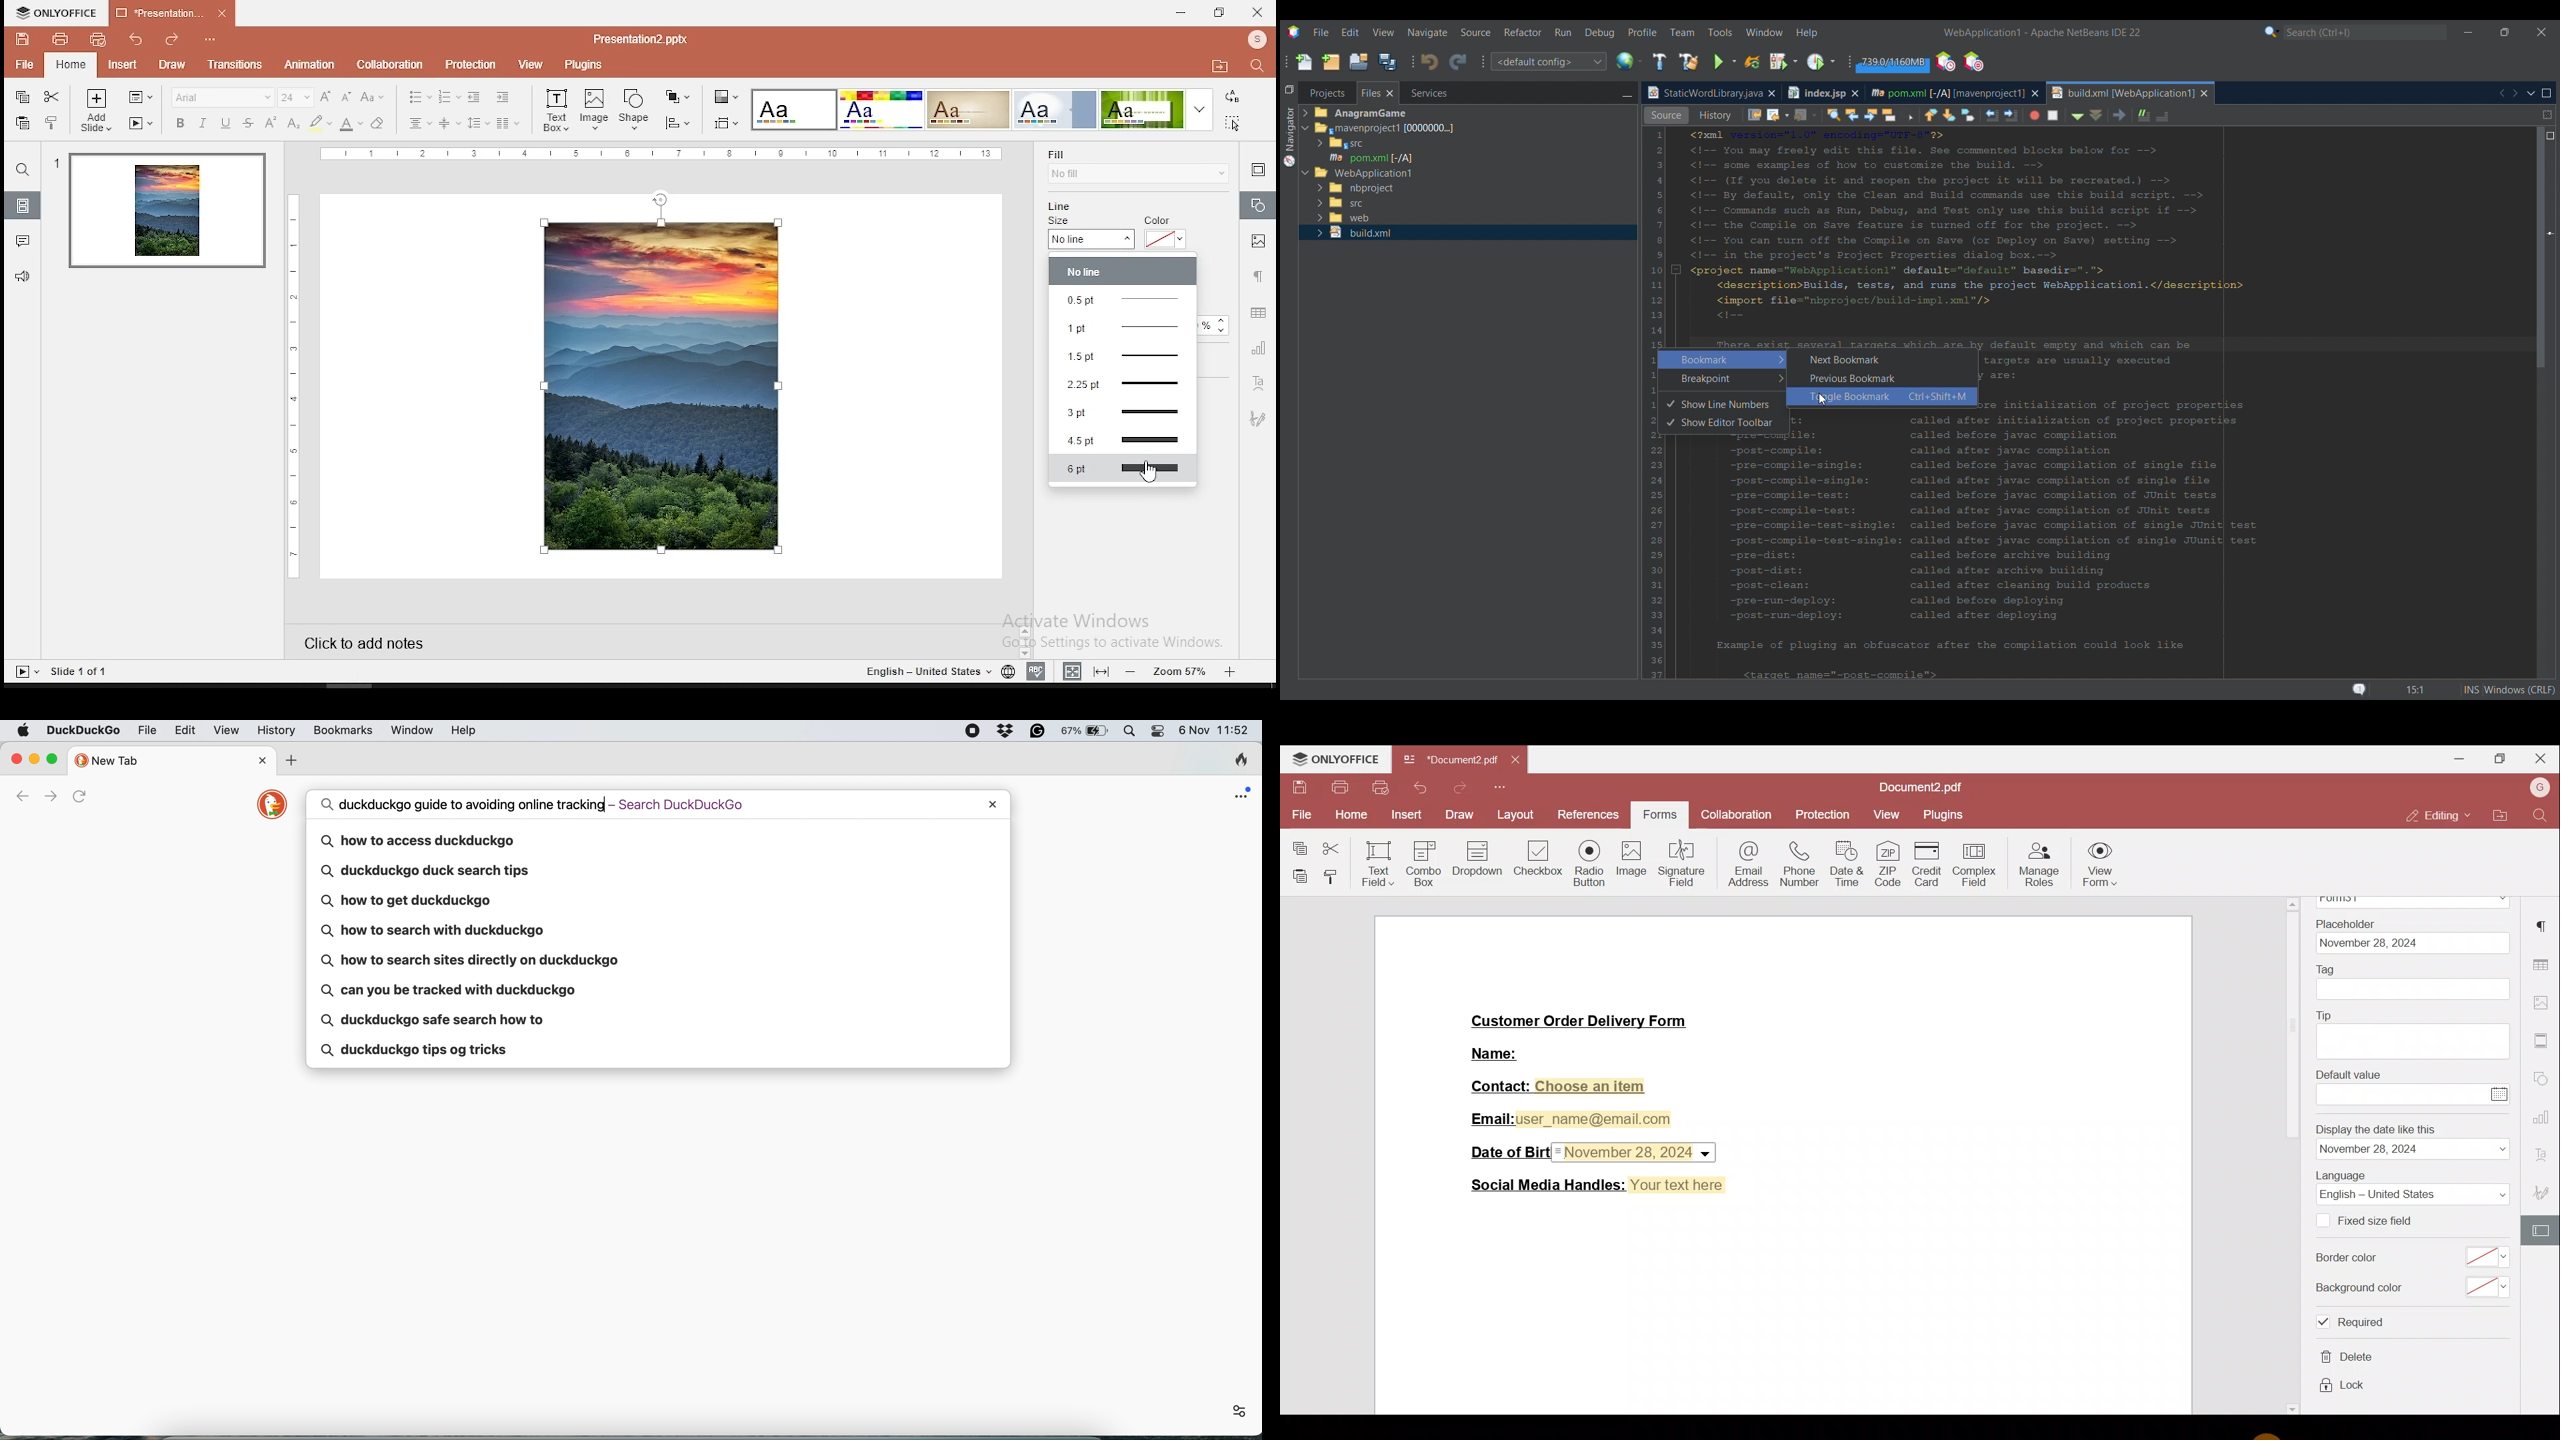 This screenshot has height=1456, width=2576. What do you see at coordinates (2544, 1193) in the screenshot?
I see `Signature settings` at bounding box center [2544, 1193].